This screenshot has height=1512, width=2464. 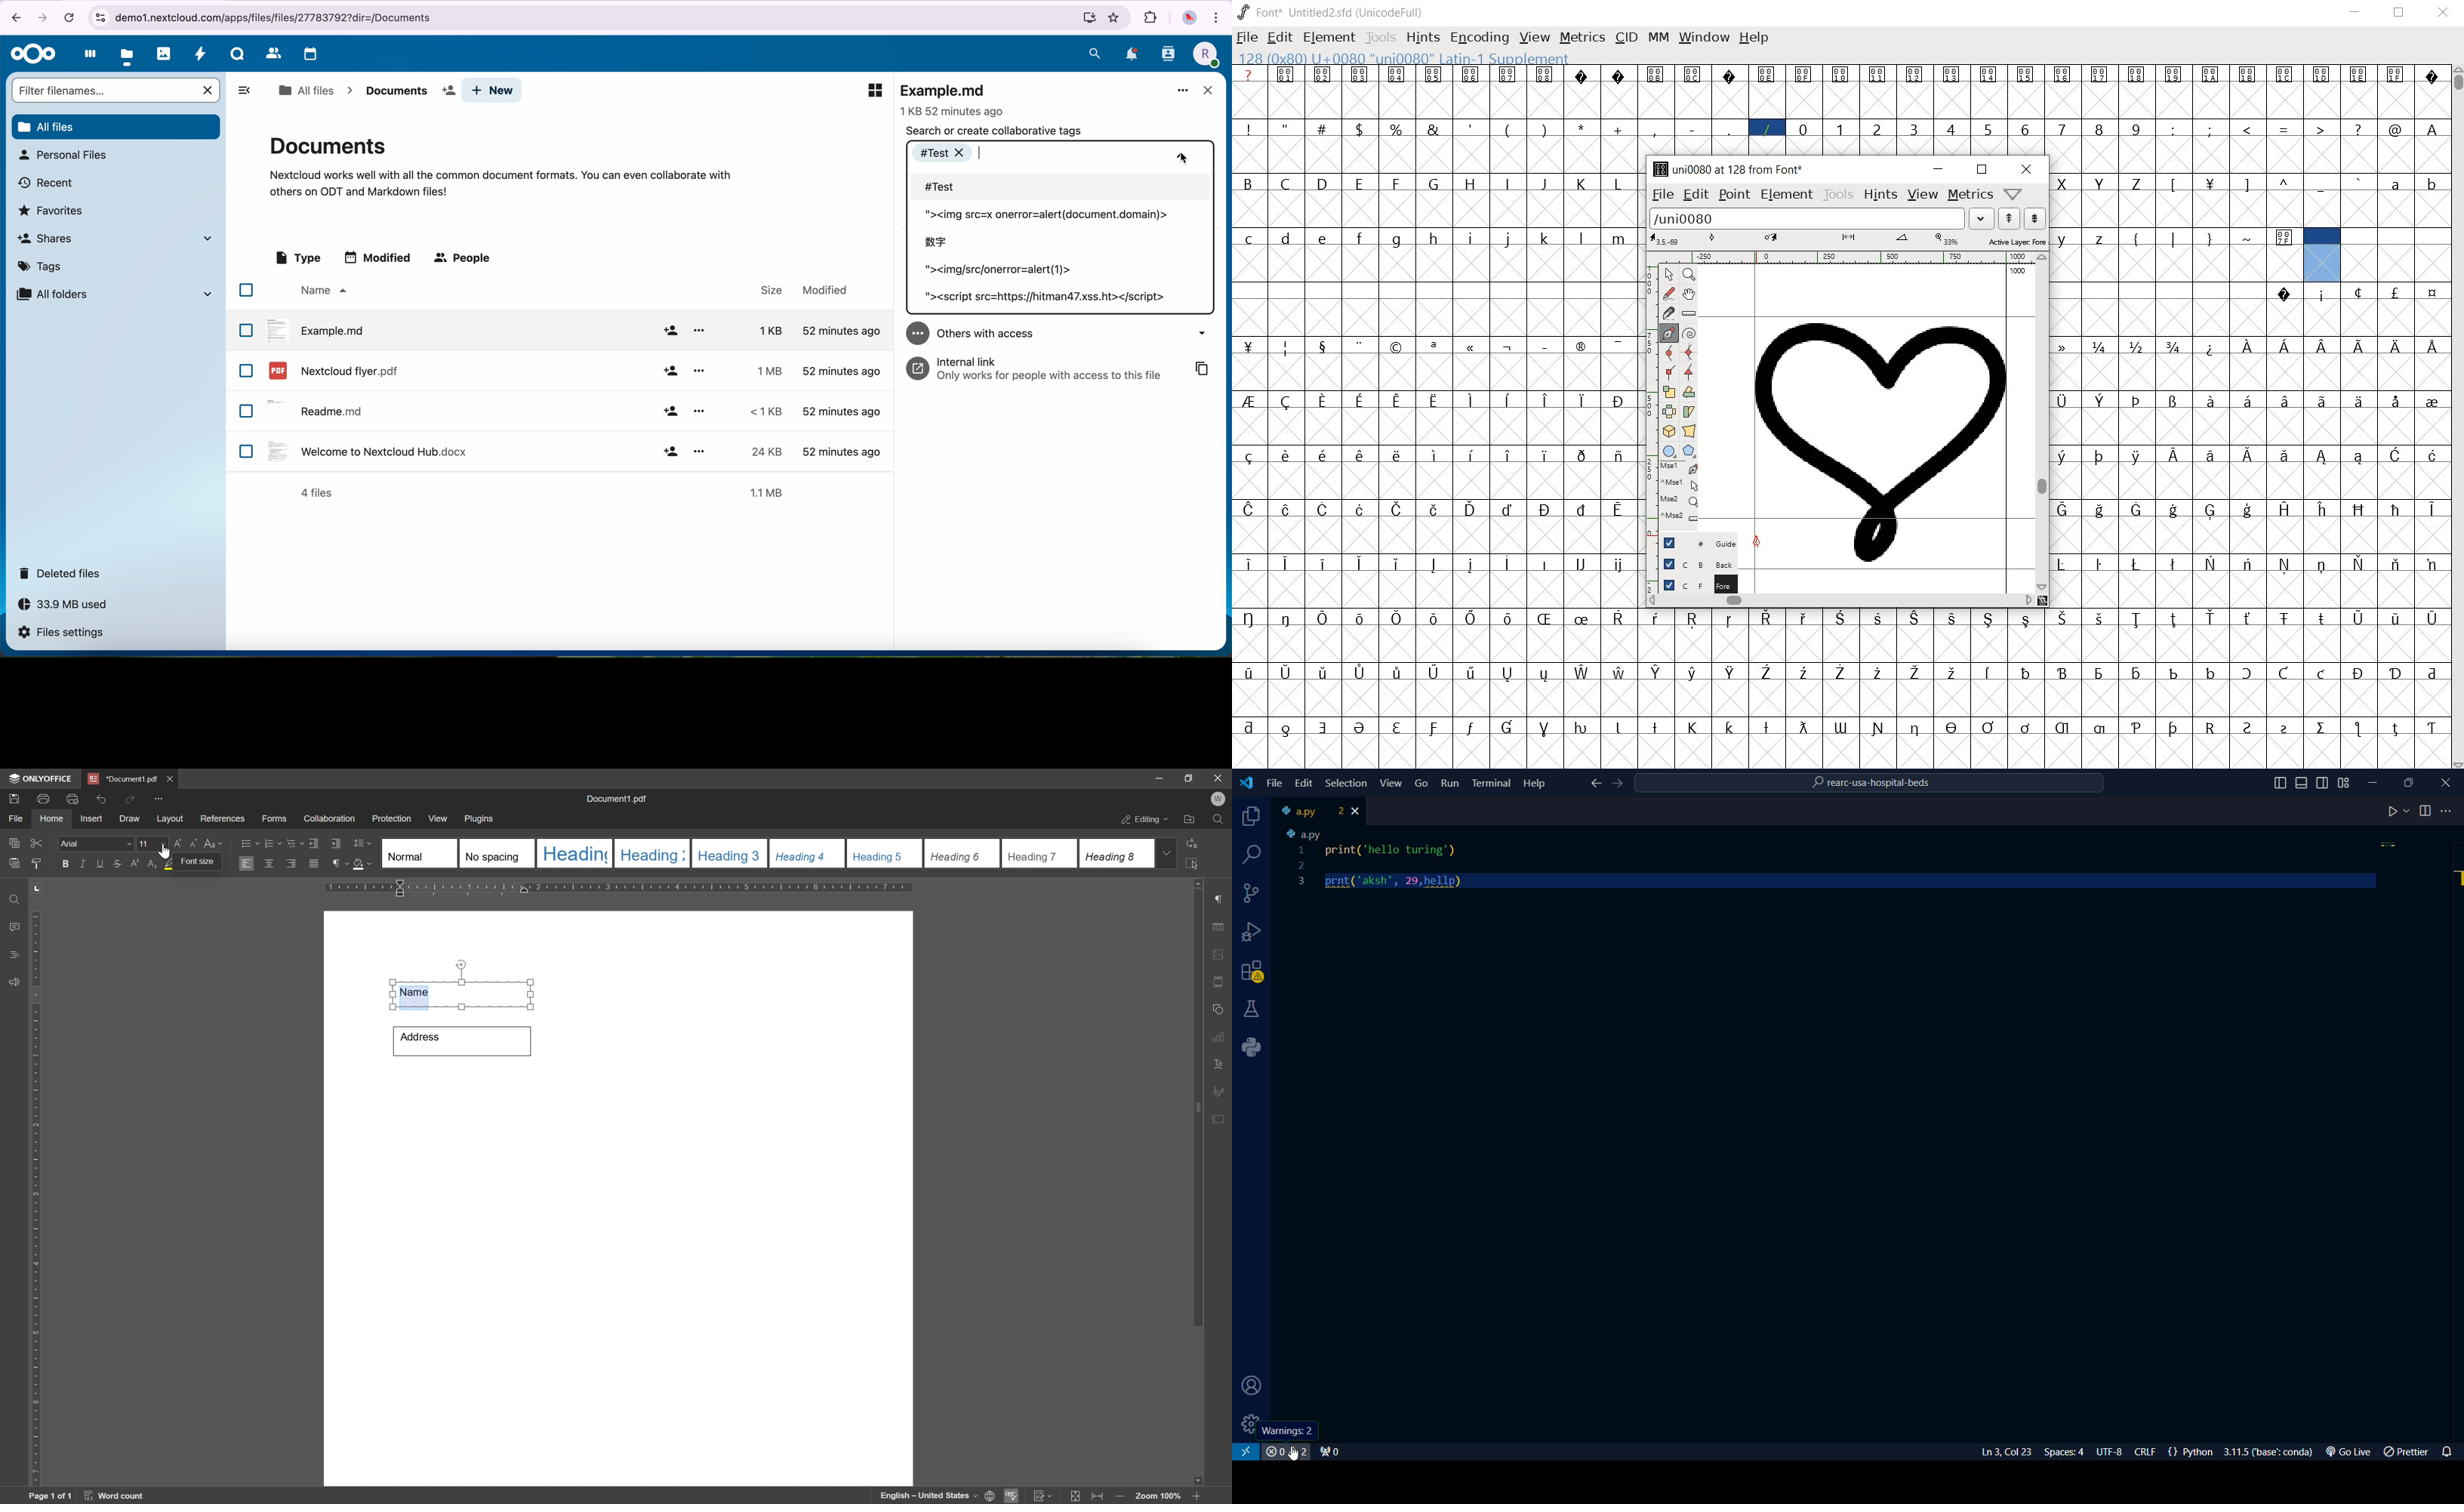 What do you see at coordinates (2062, 184) in the screenshot?
I see `glyph` at bounding box center [2062, 184].